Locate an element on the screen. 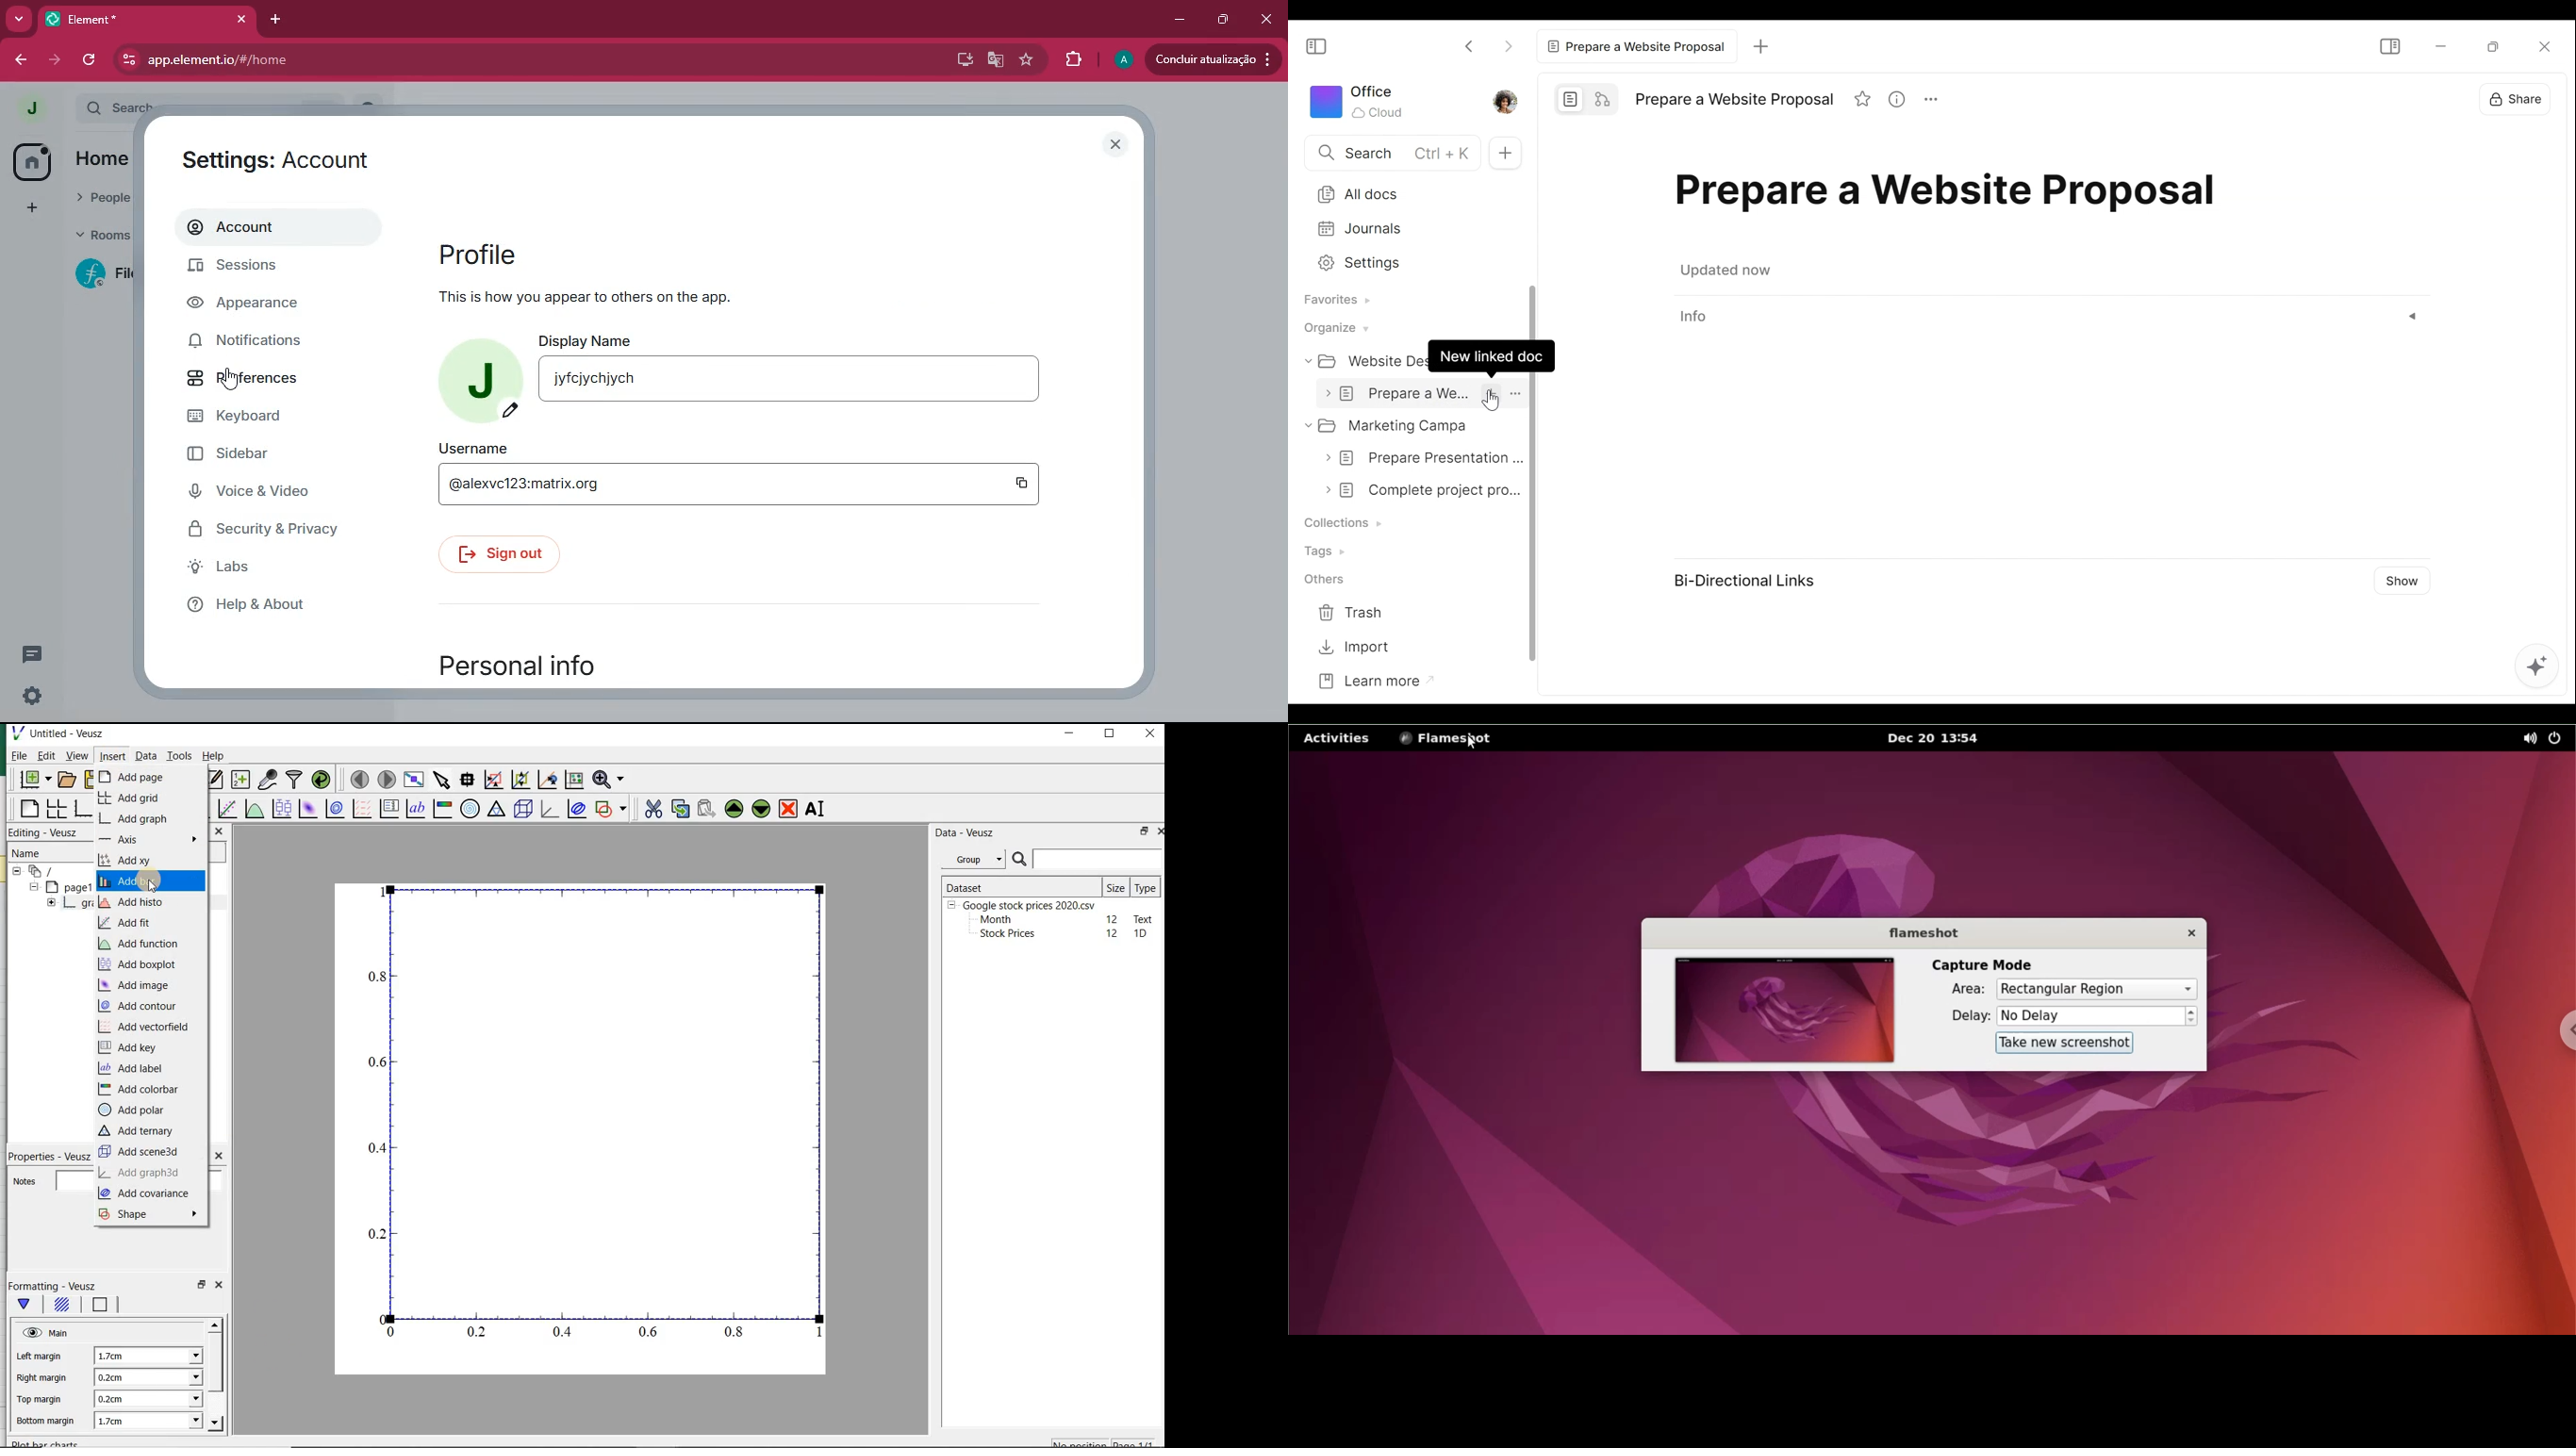 The image size is (2576, 1456). add scene3d is located at coordinates (141, 1152).